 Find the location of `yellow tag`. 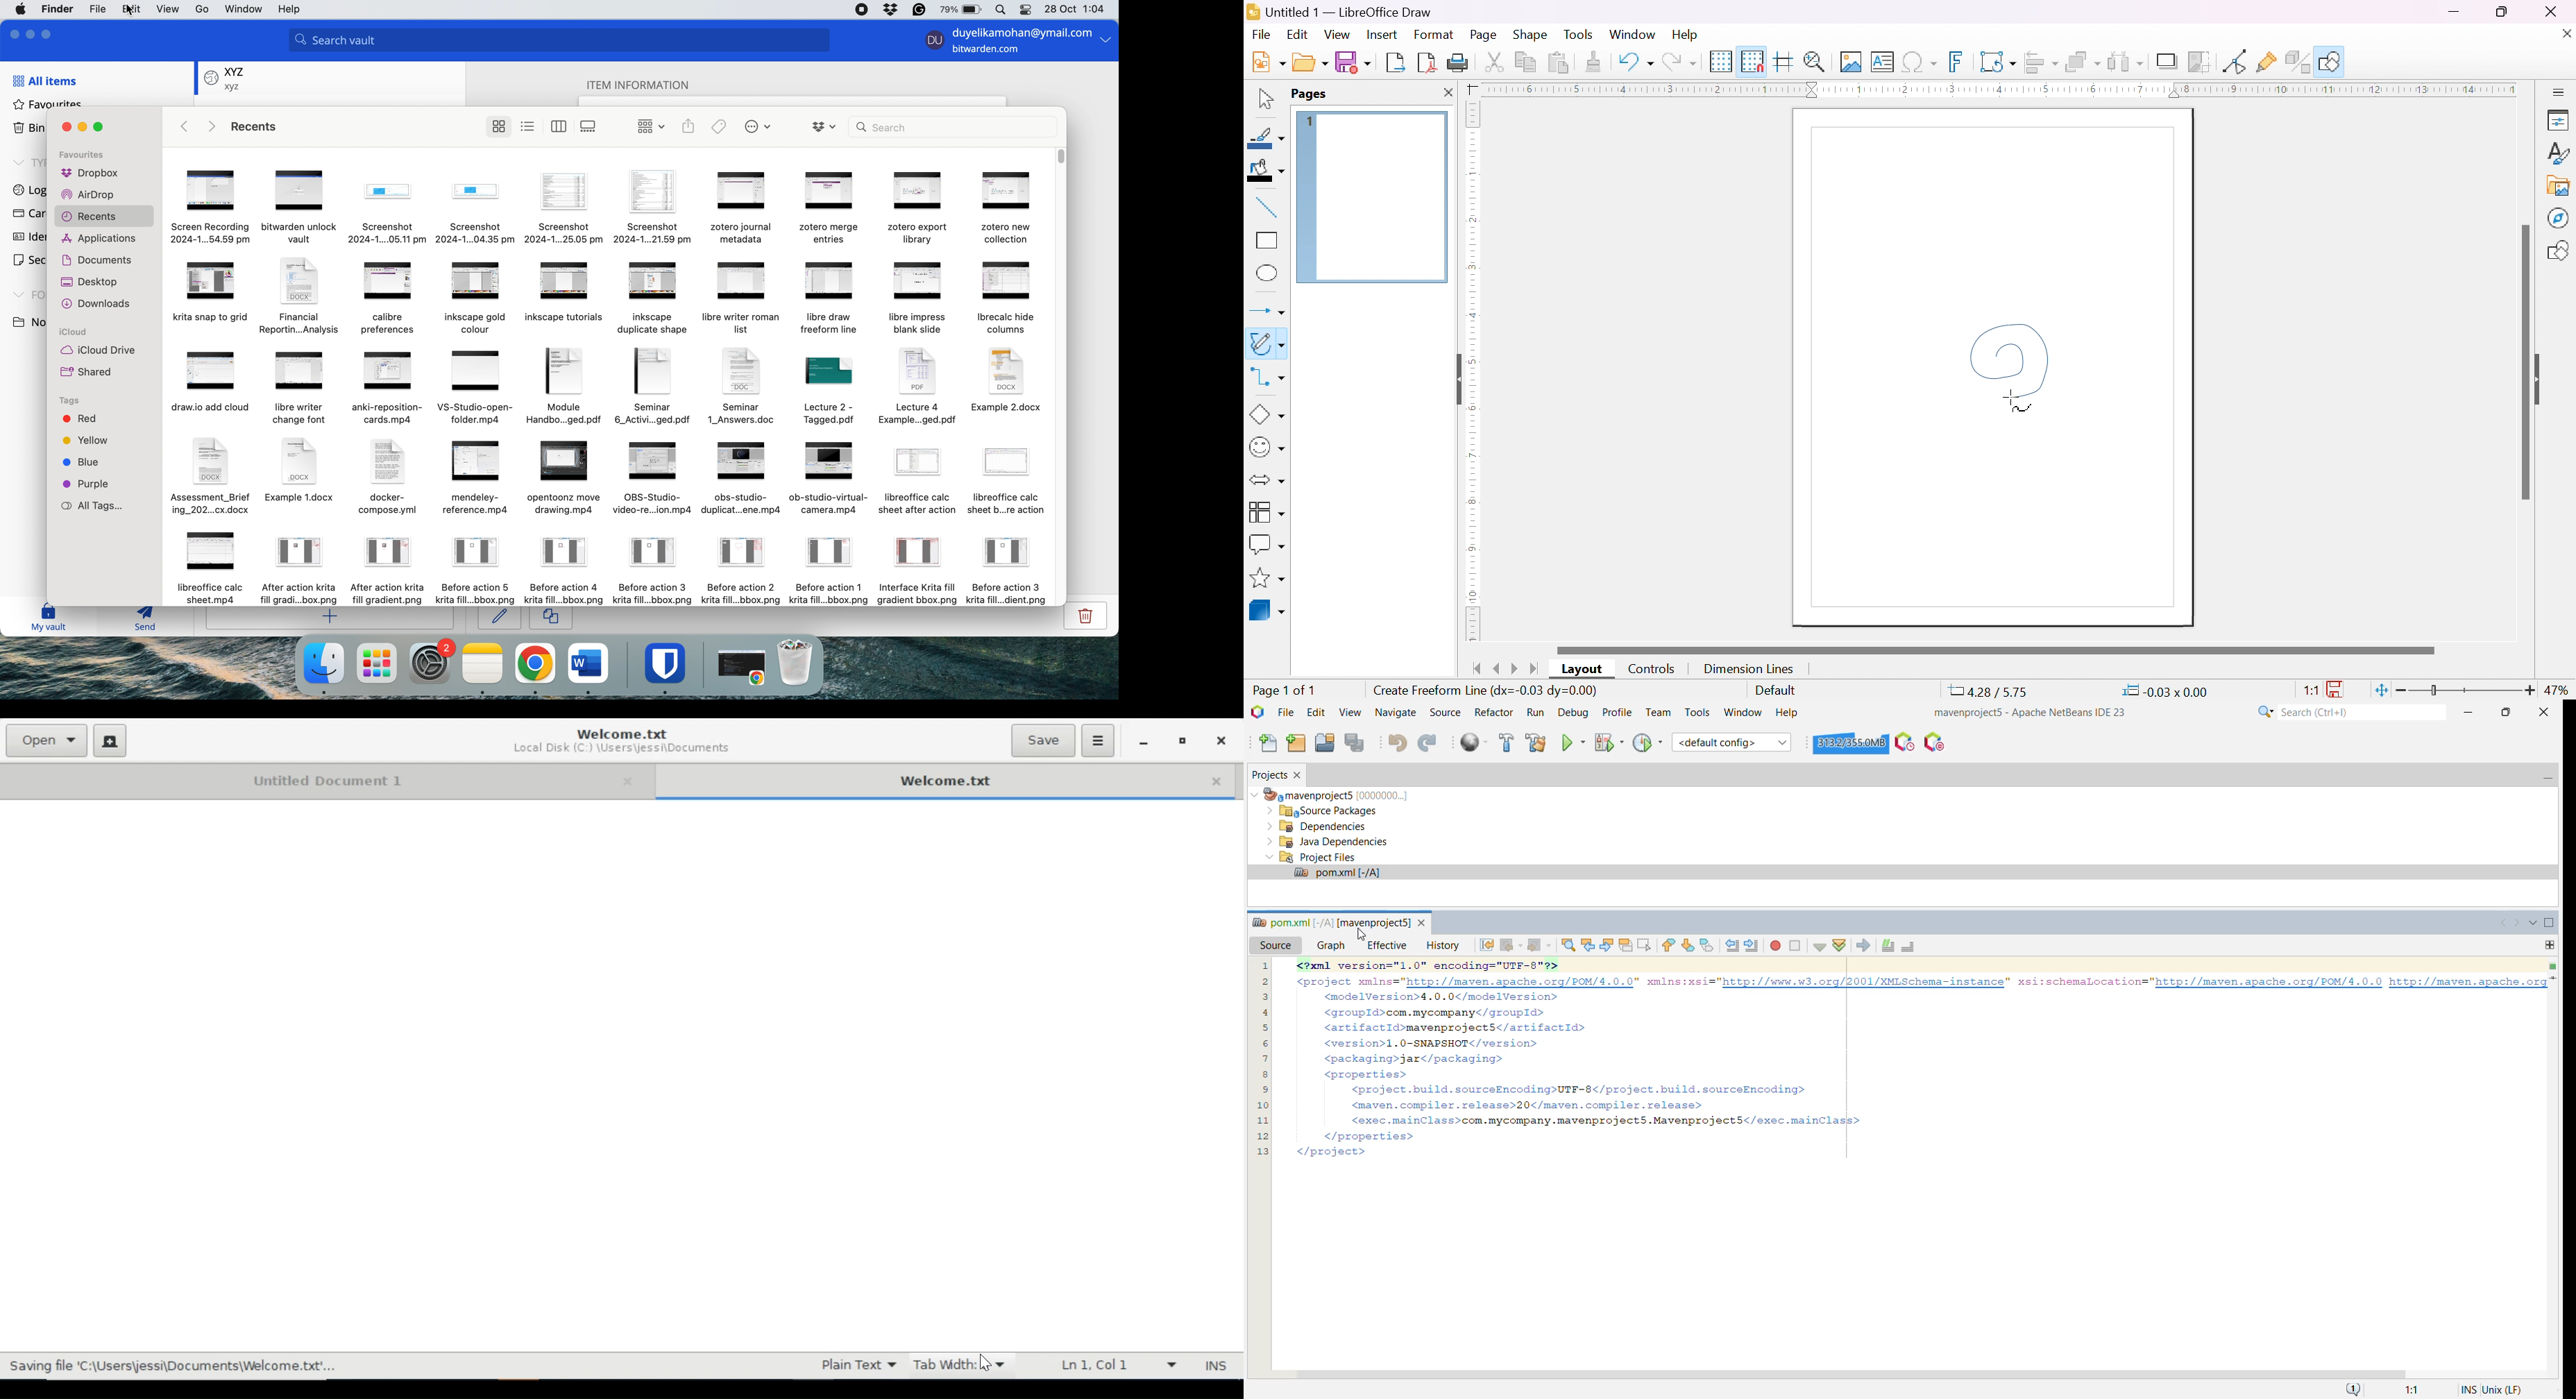

yellow tag is located at coordinates (87, 442).